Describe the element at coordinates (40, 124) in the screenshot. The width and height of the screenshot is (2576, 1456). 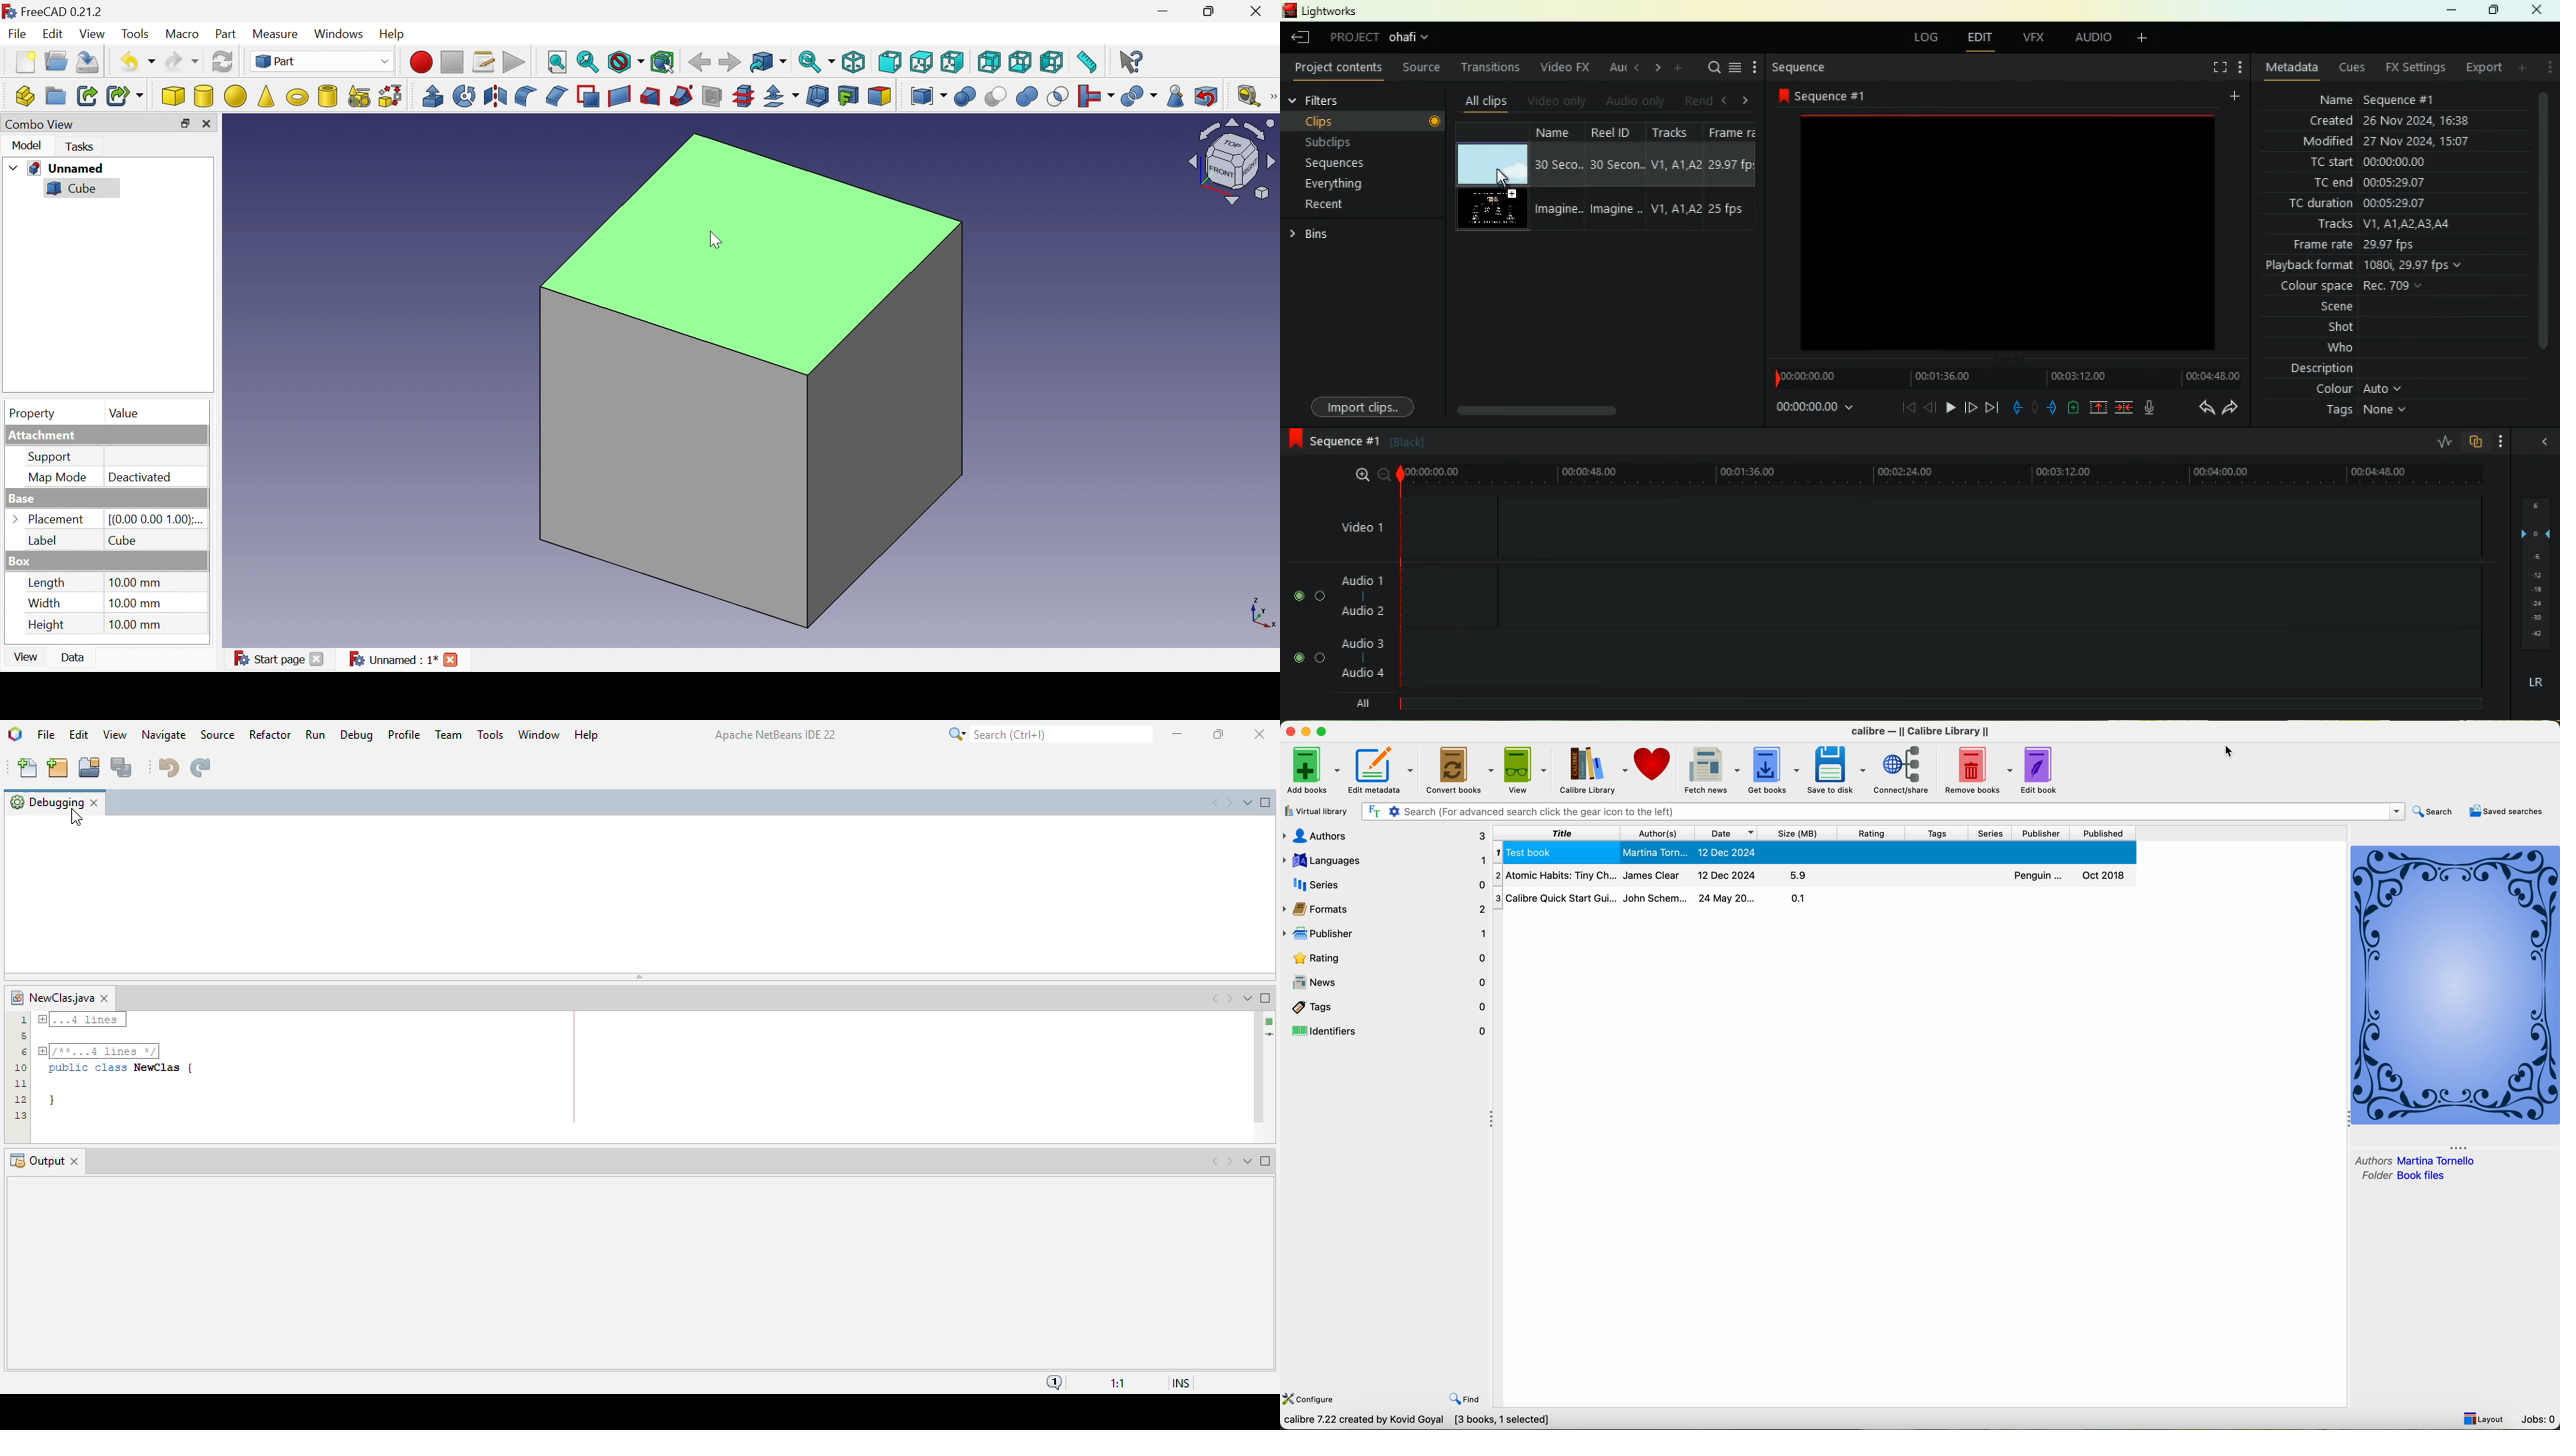
I see `Combo View` at that location.